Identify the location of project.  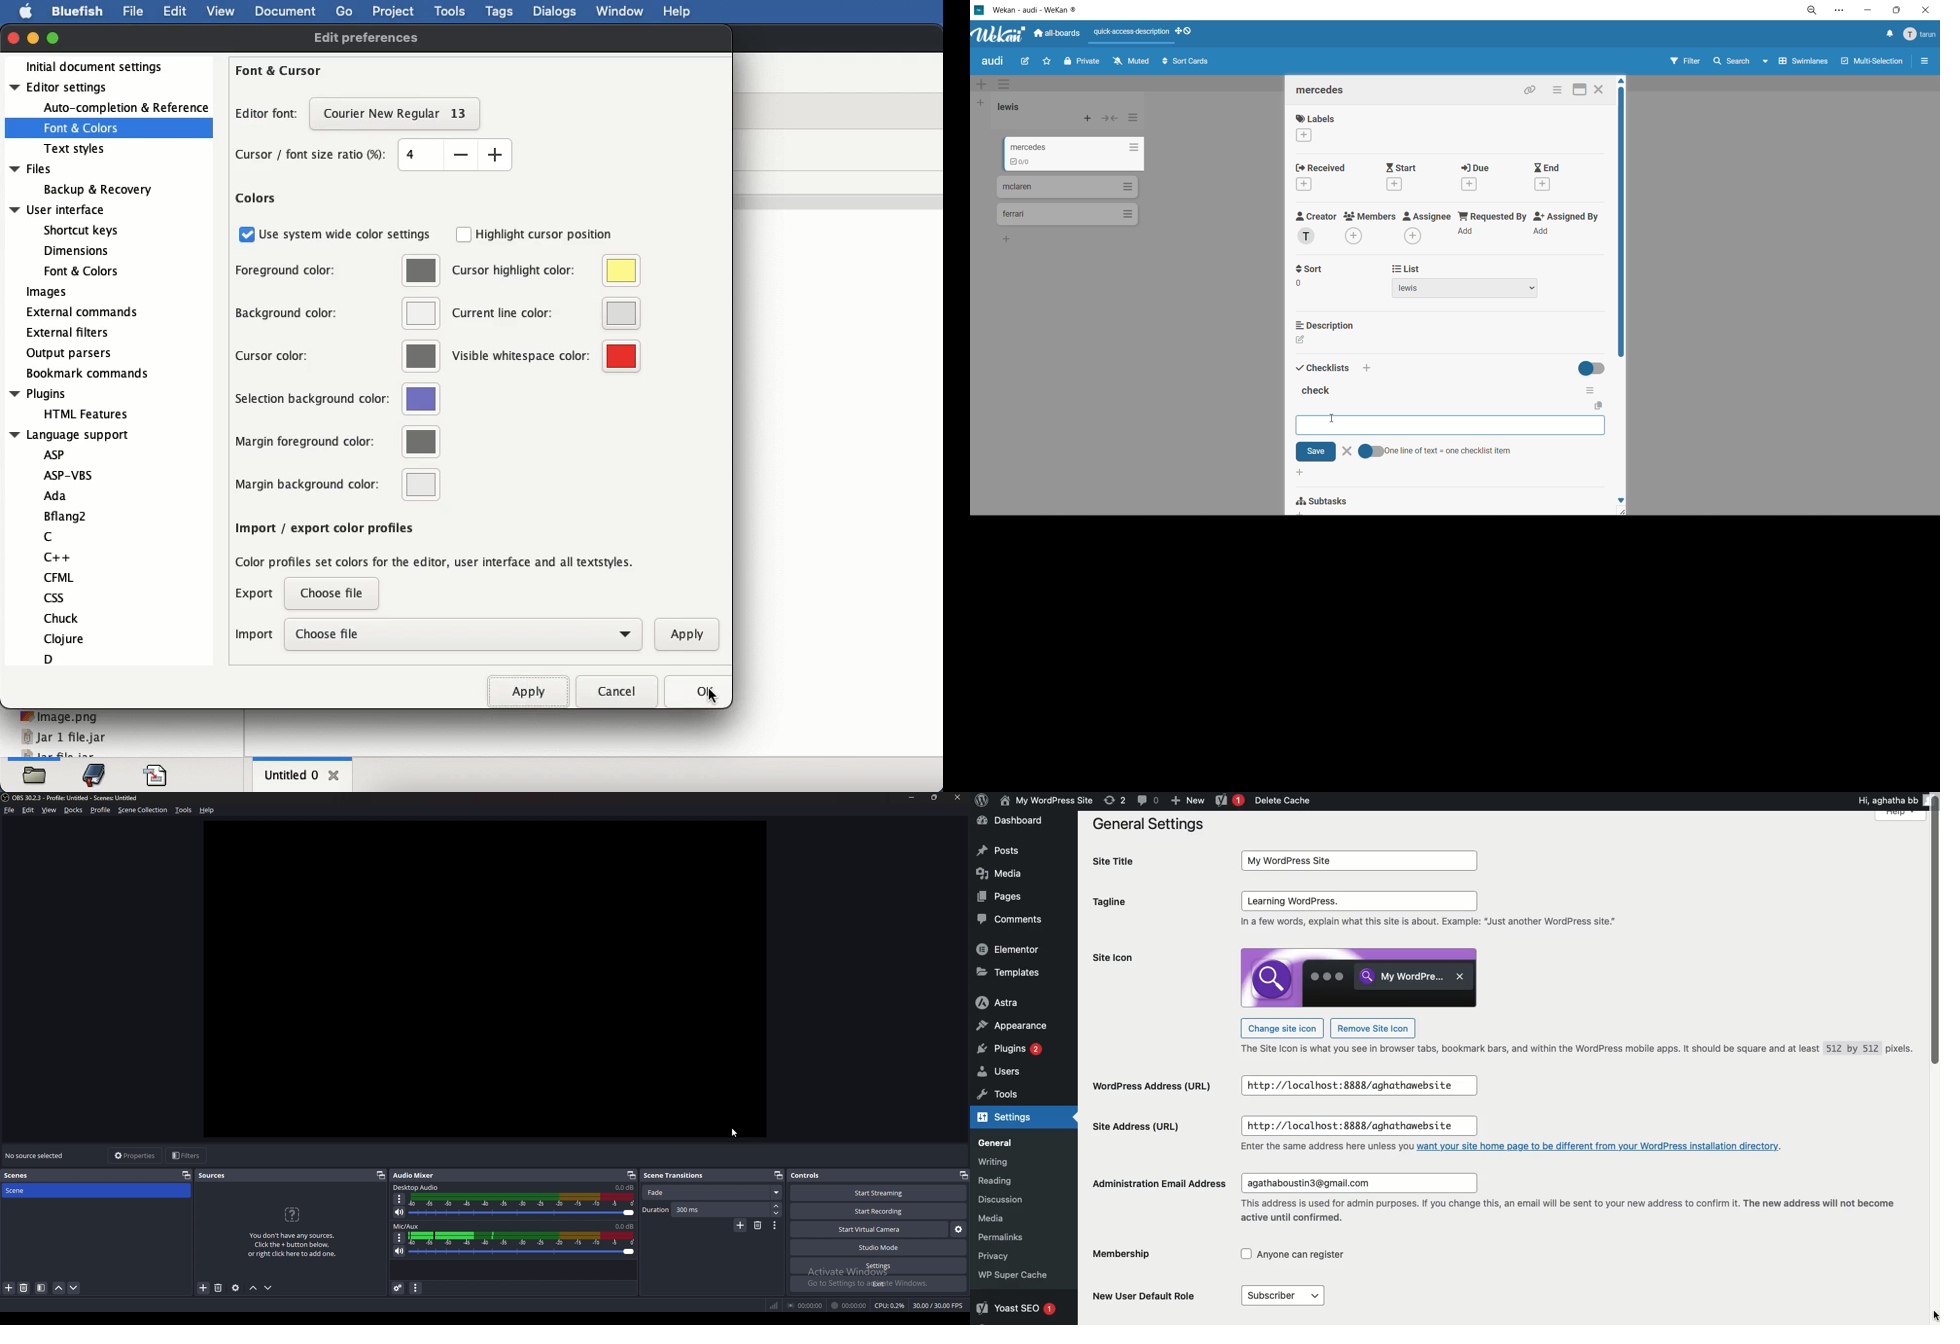
(396, 12).